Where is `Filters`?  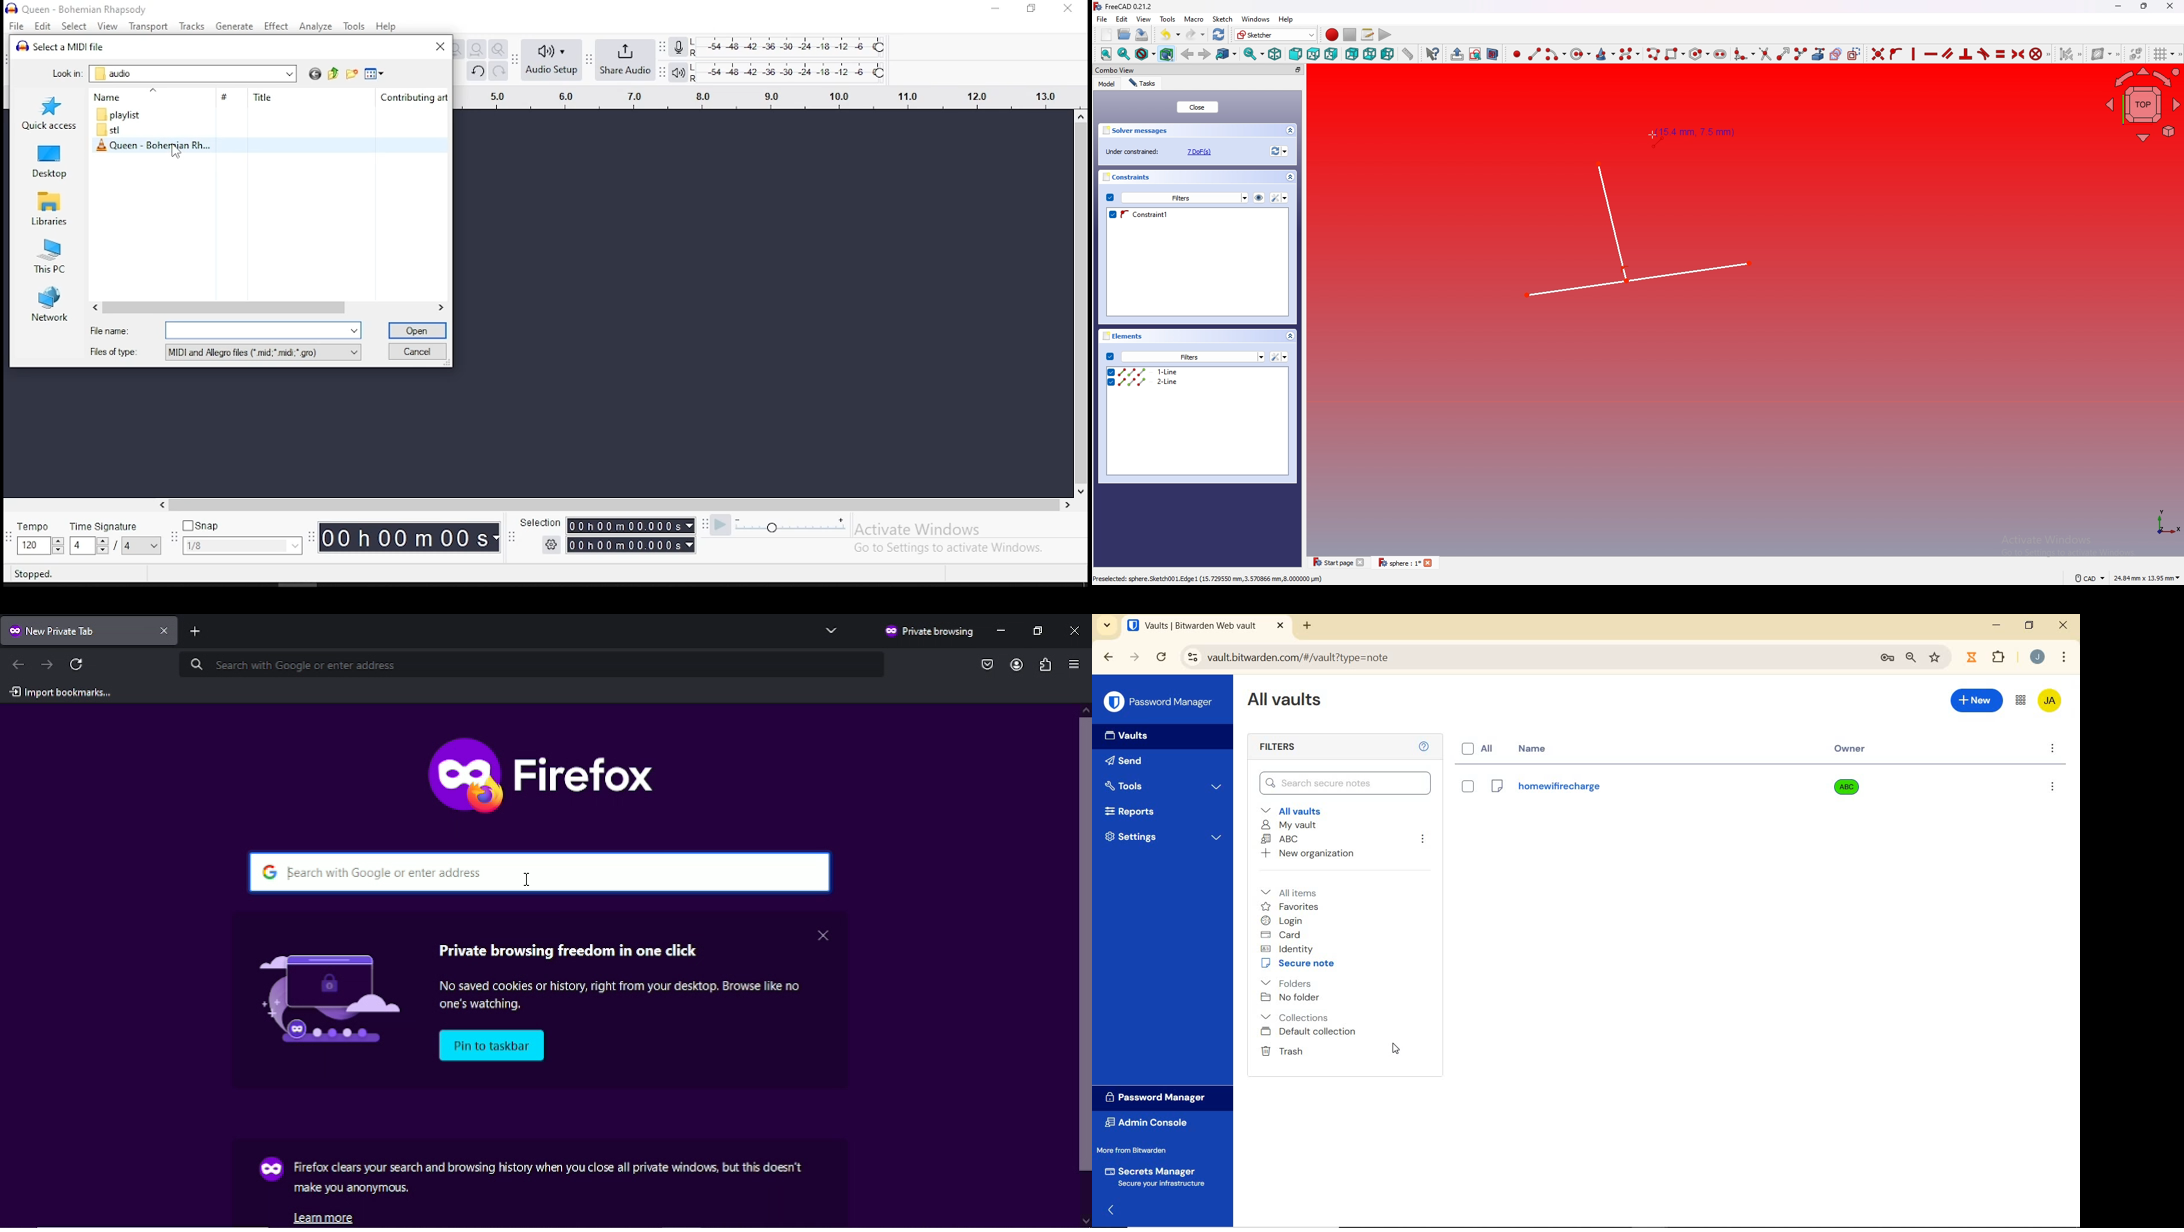 Filters is located at coordinates (1185, 197).